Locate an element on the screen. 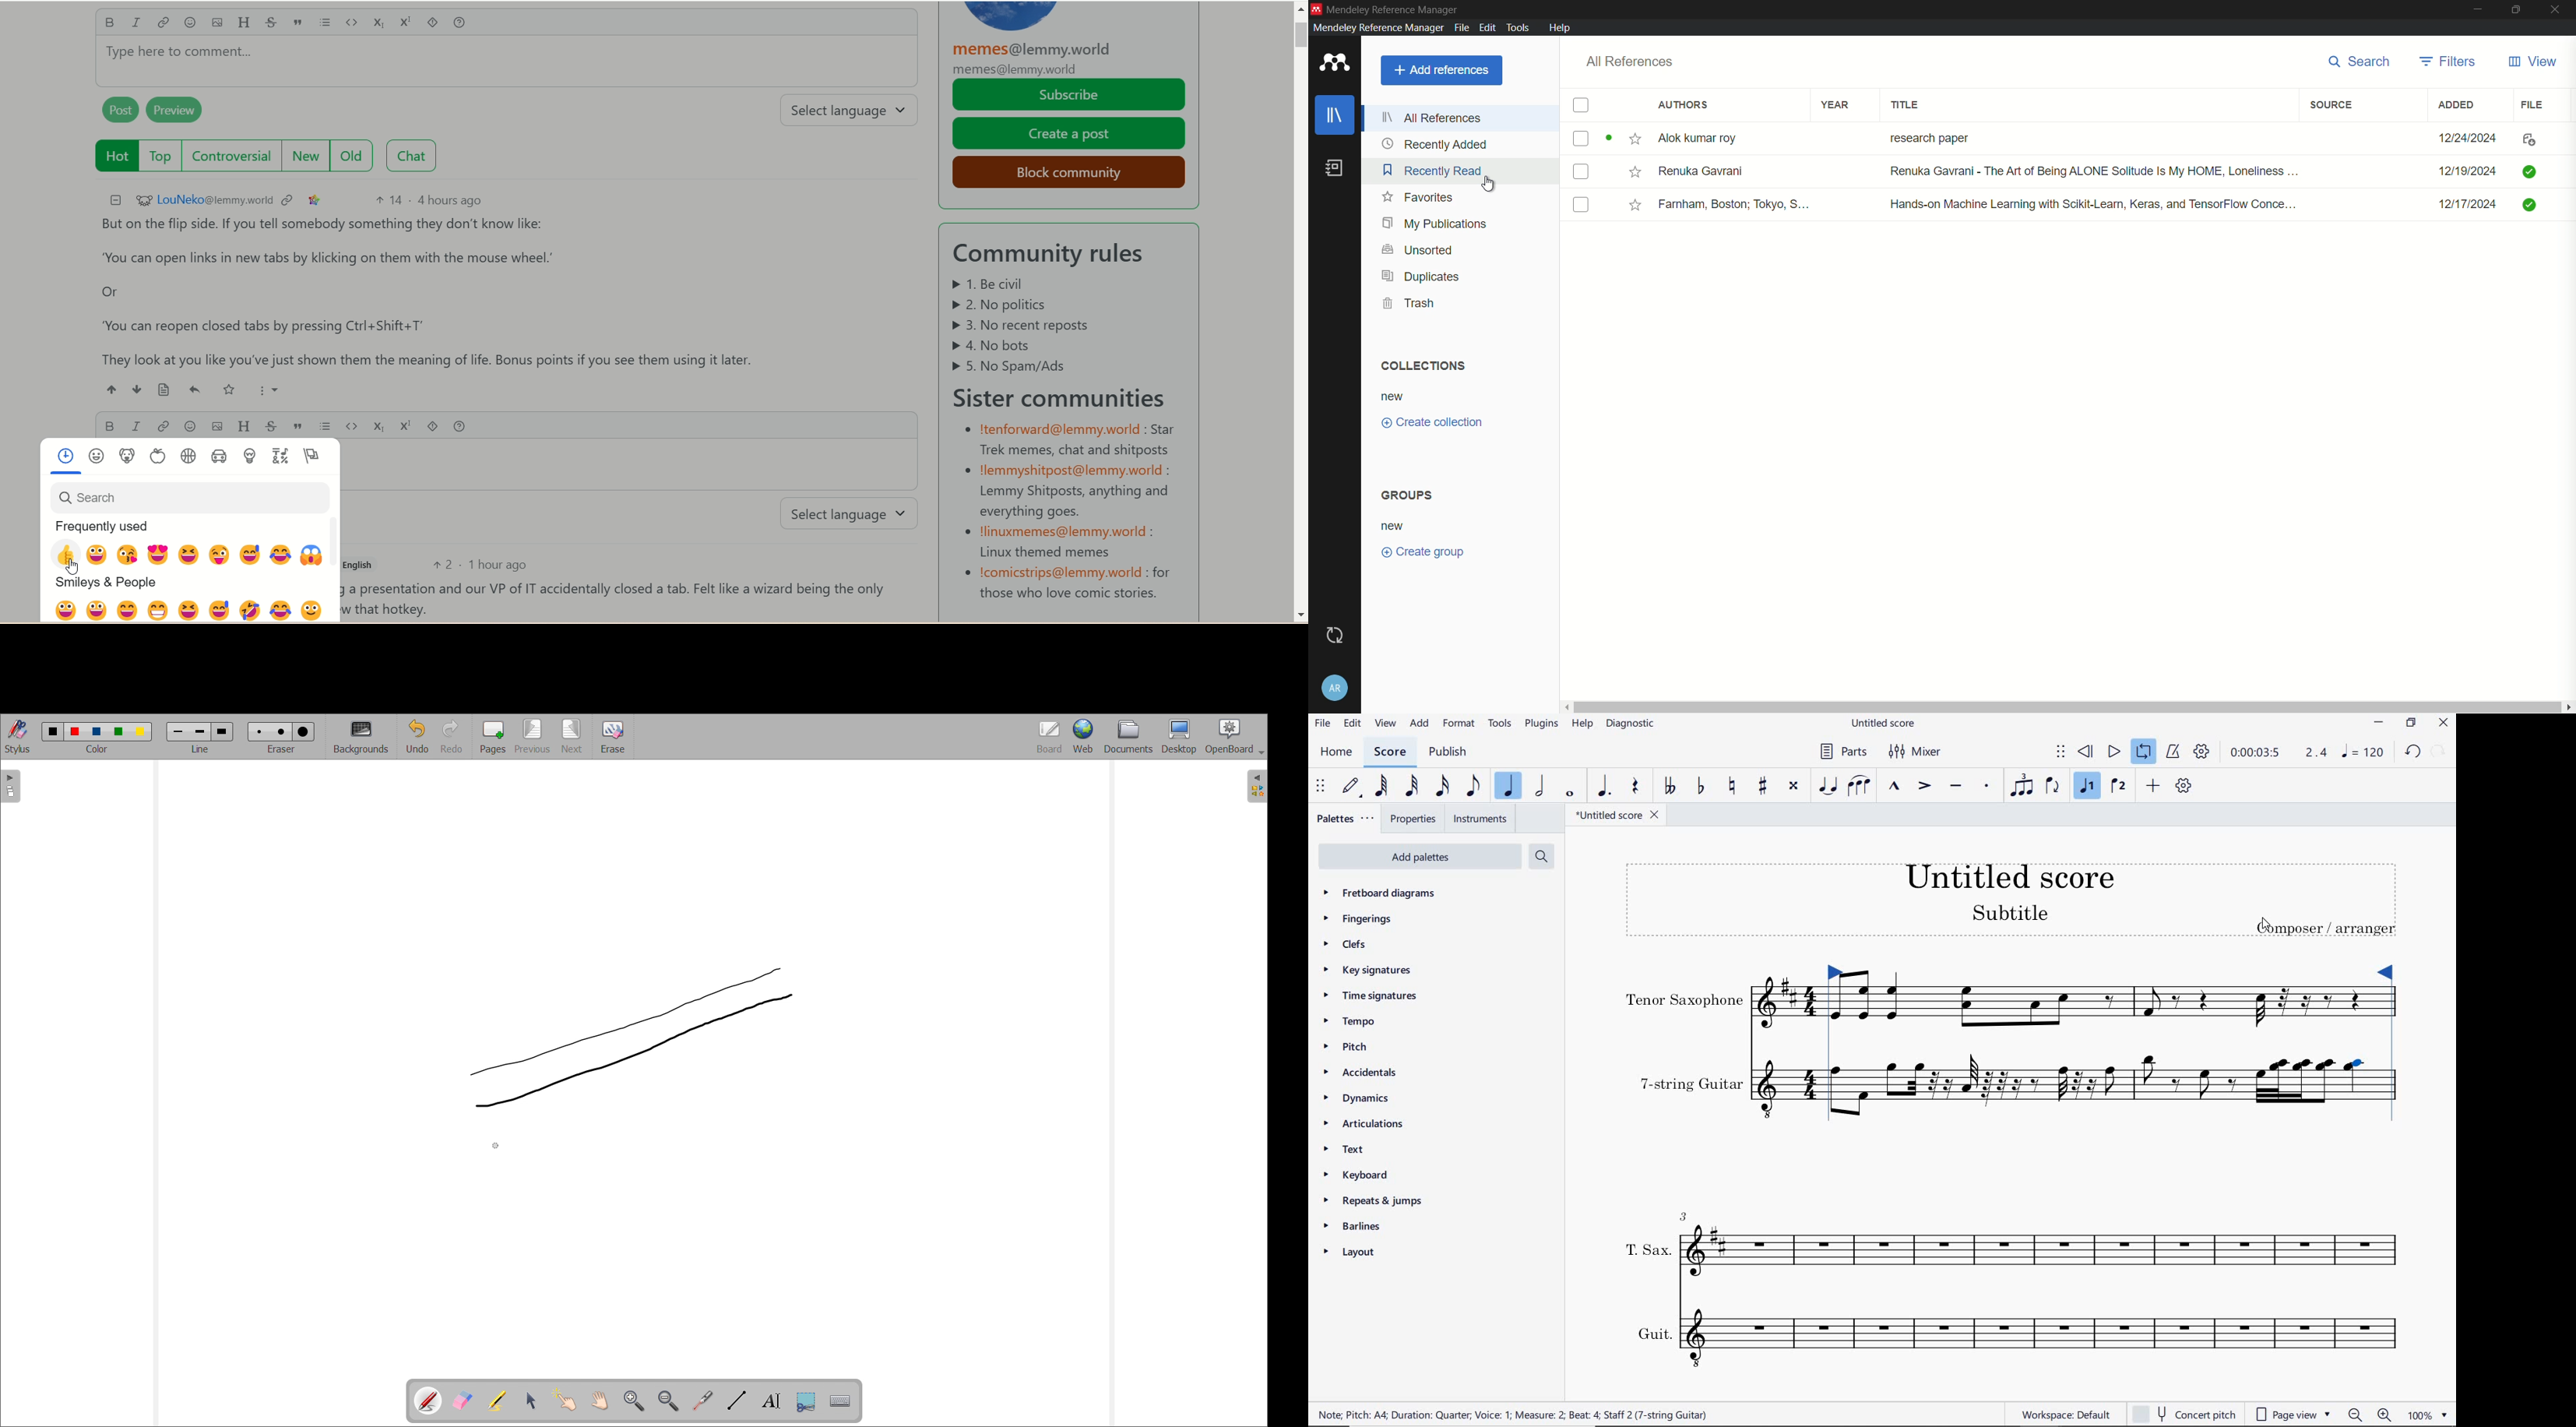  FRETBOARD DIAGRAMS is located at coordinates (1381, 893).